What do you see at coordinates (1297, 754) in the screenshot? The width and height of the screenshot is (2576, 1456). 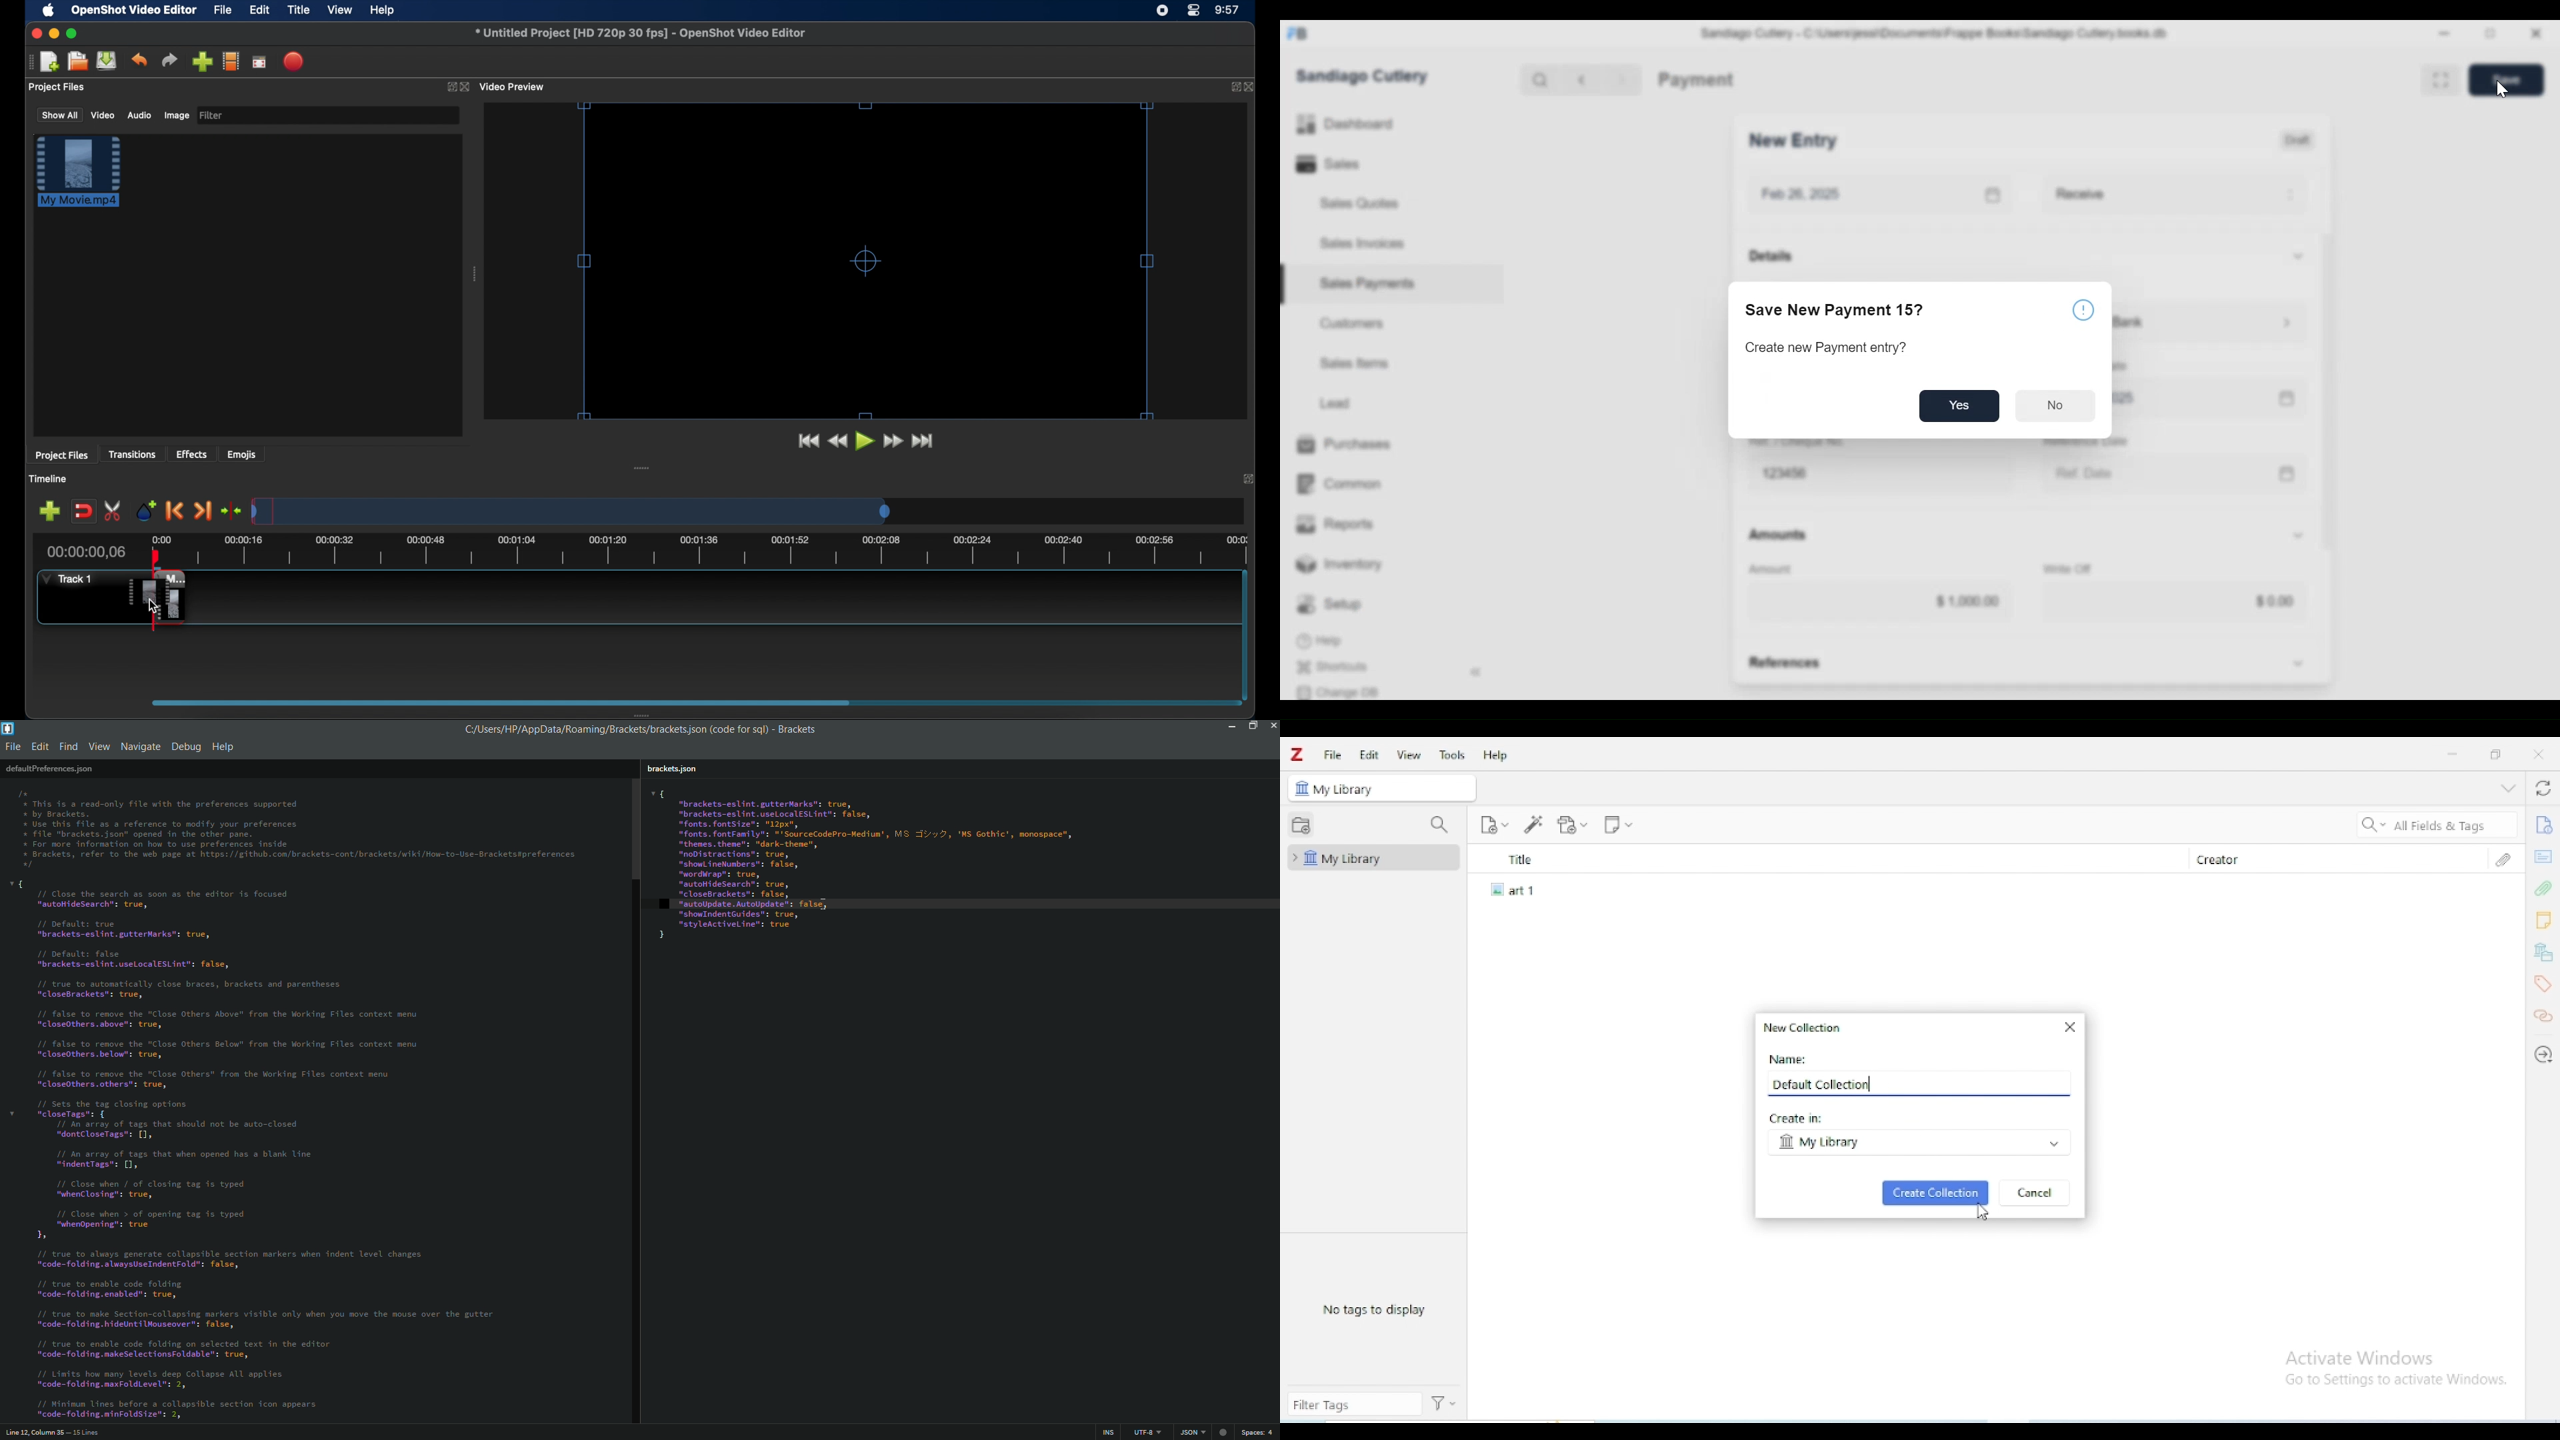 I see `logo` at bounding box center [1297, 754].